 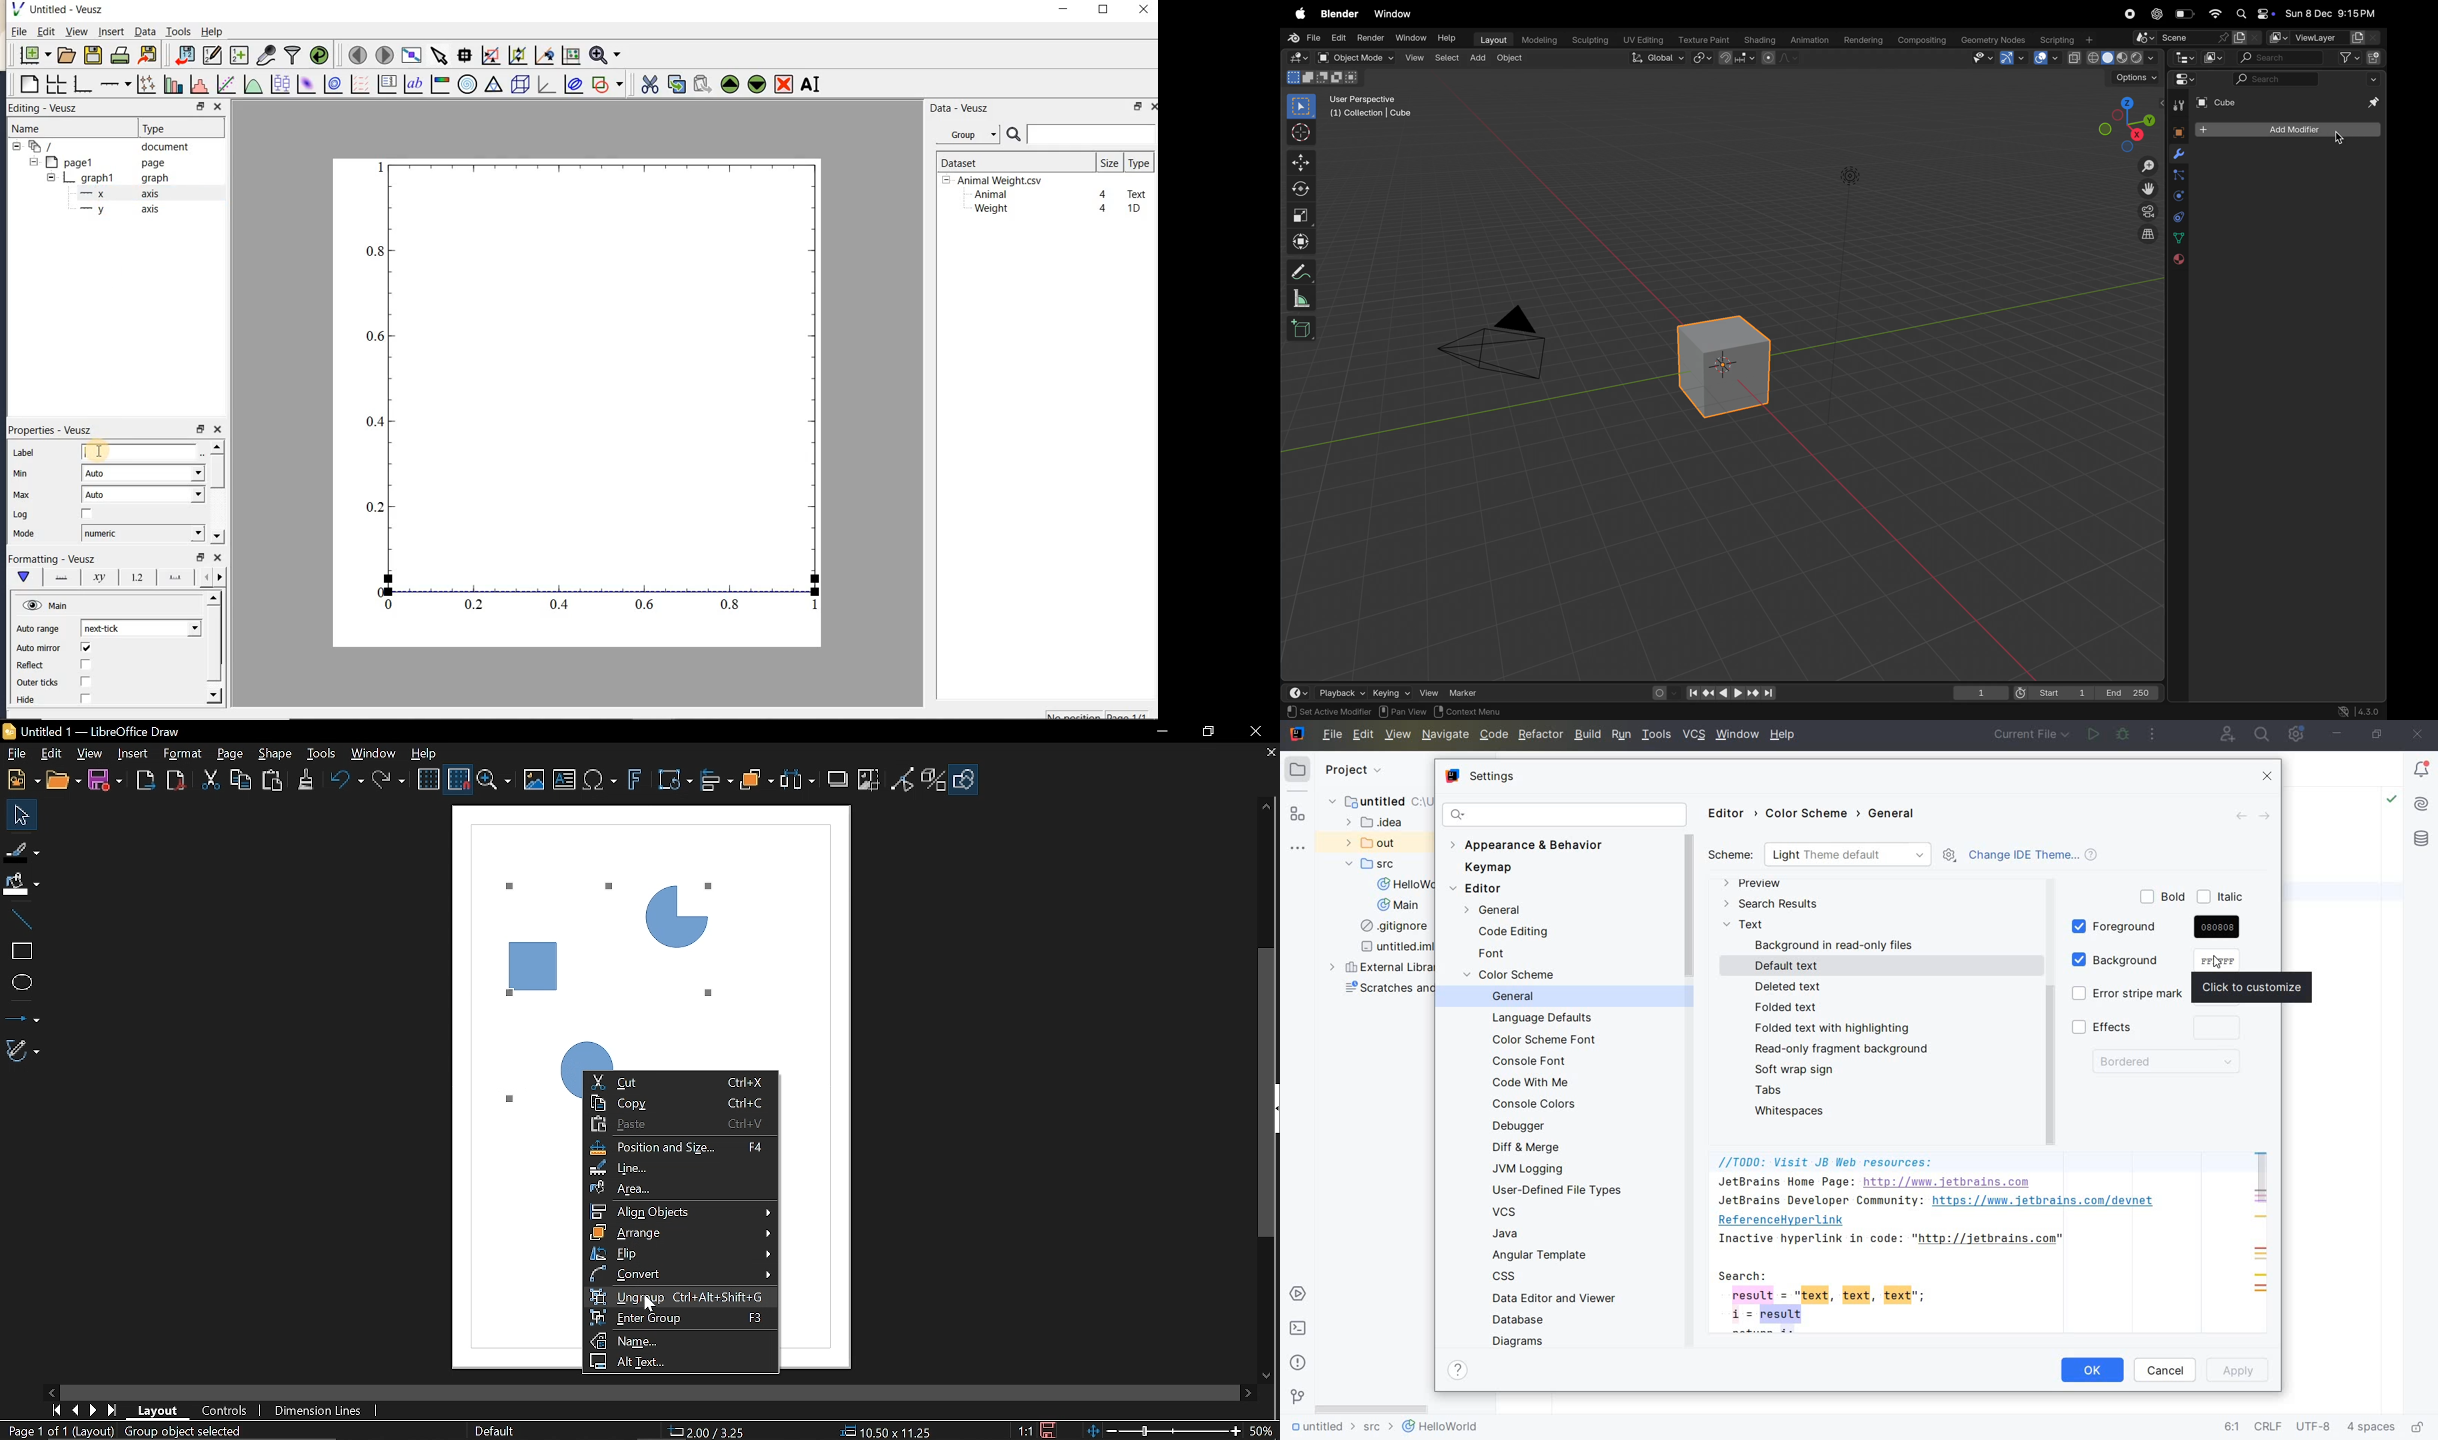 What do you see at coordinates (77, 1410) in the screenshot?
I see `Previous page` at bounding box center [77, 1410].